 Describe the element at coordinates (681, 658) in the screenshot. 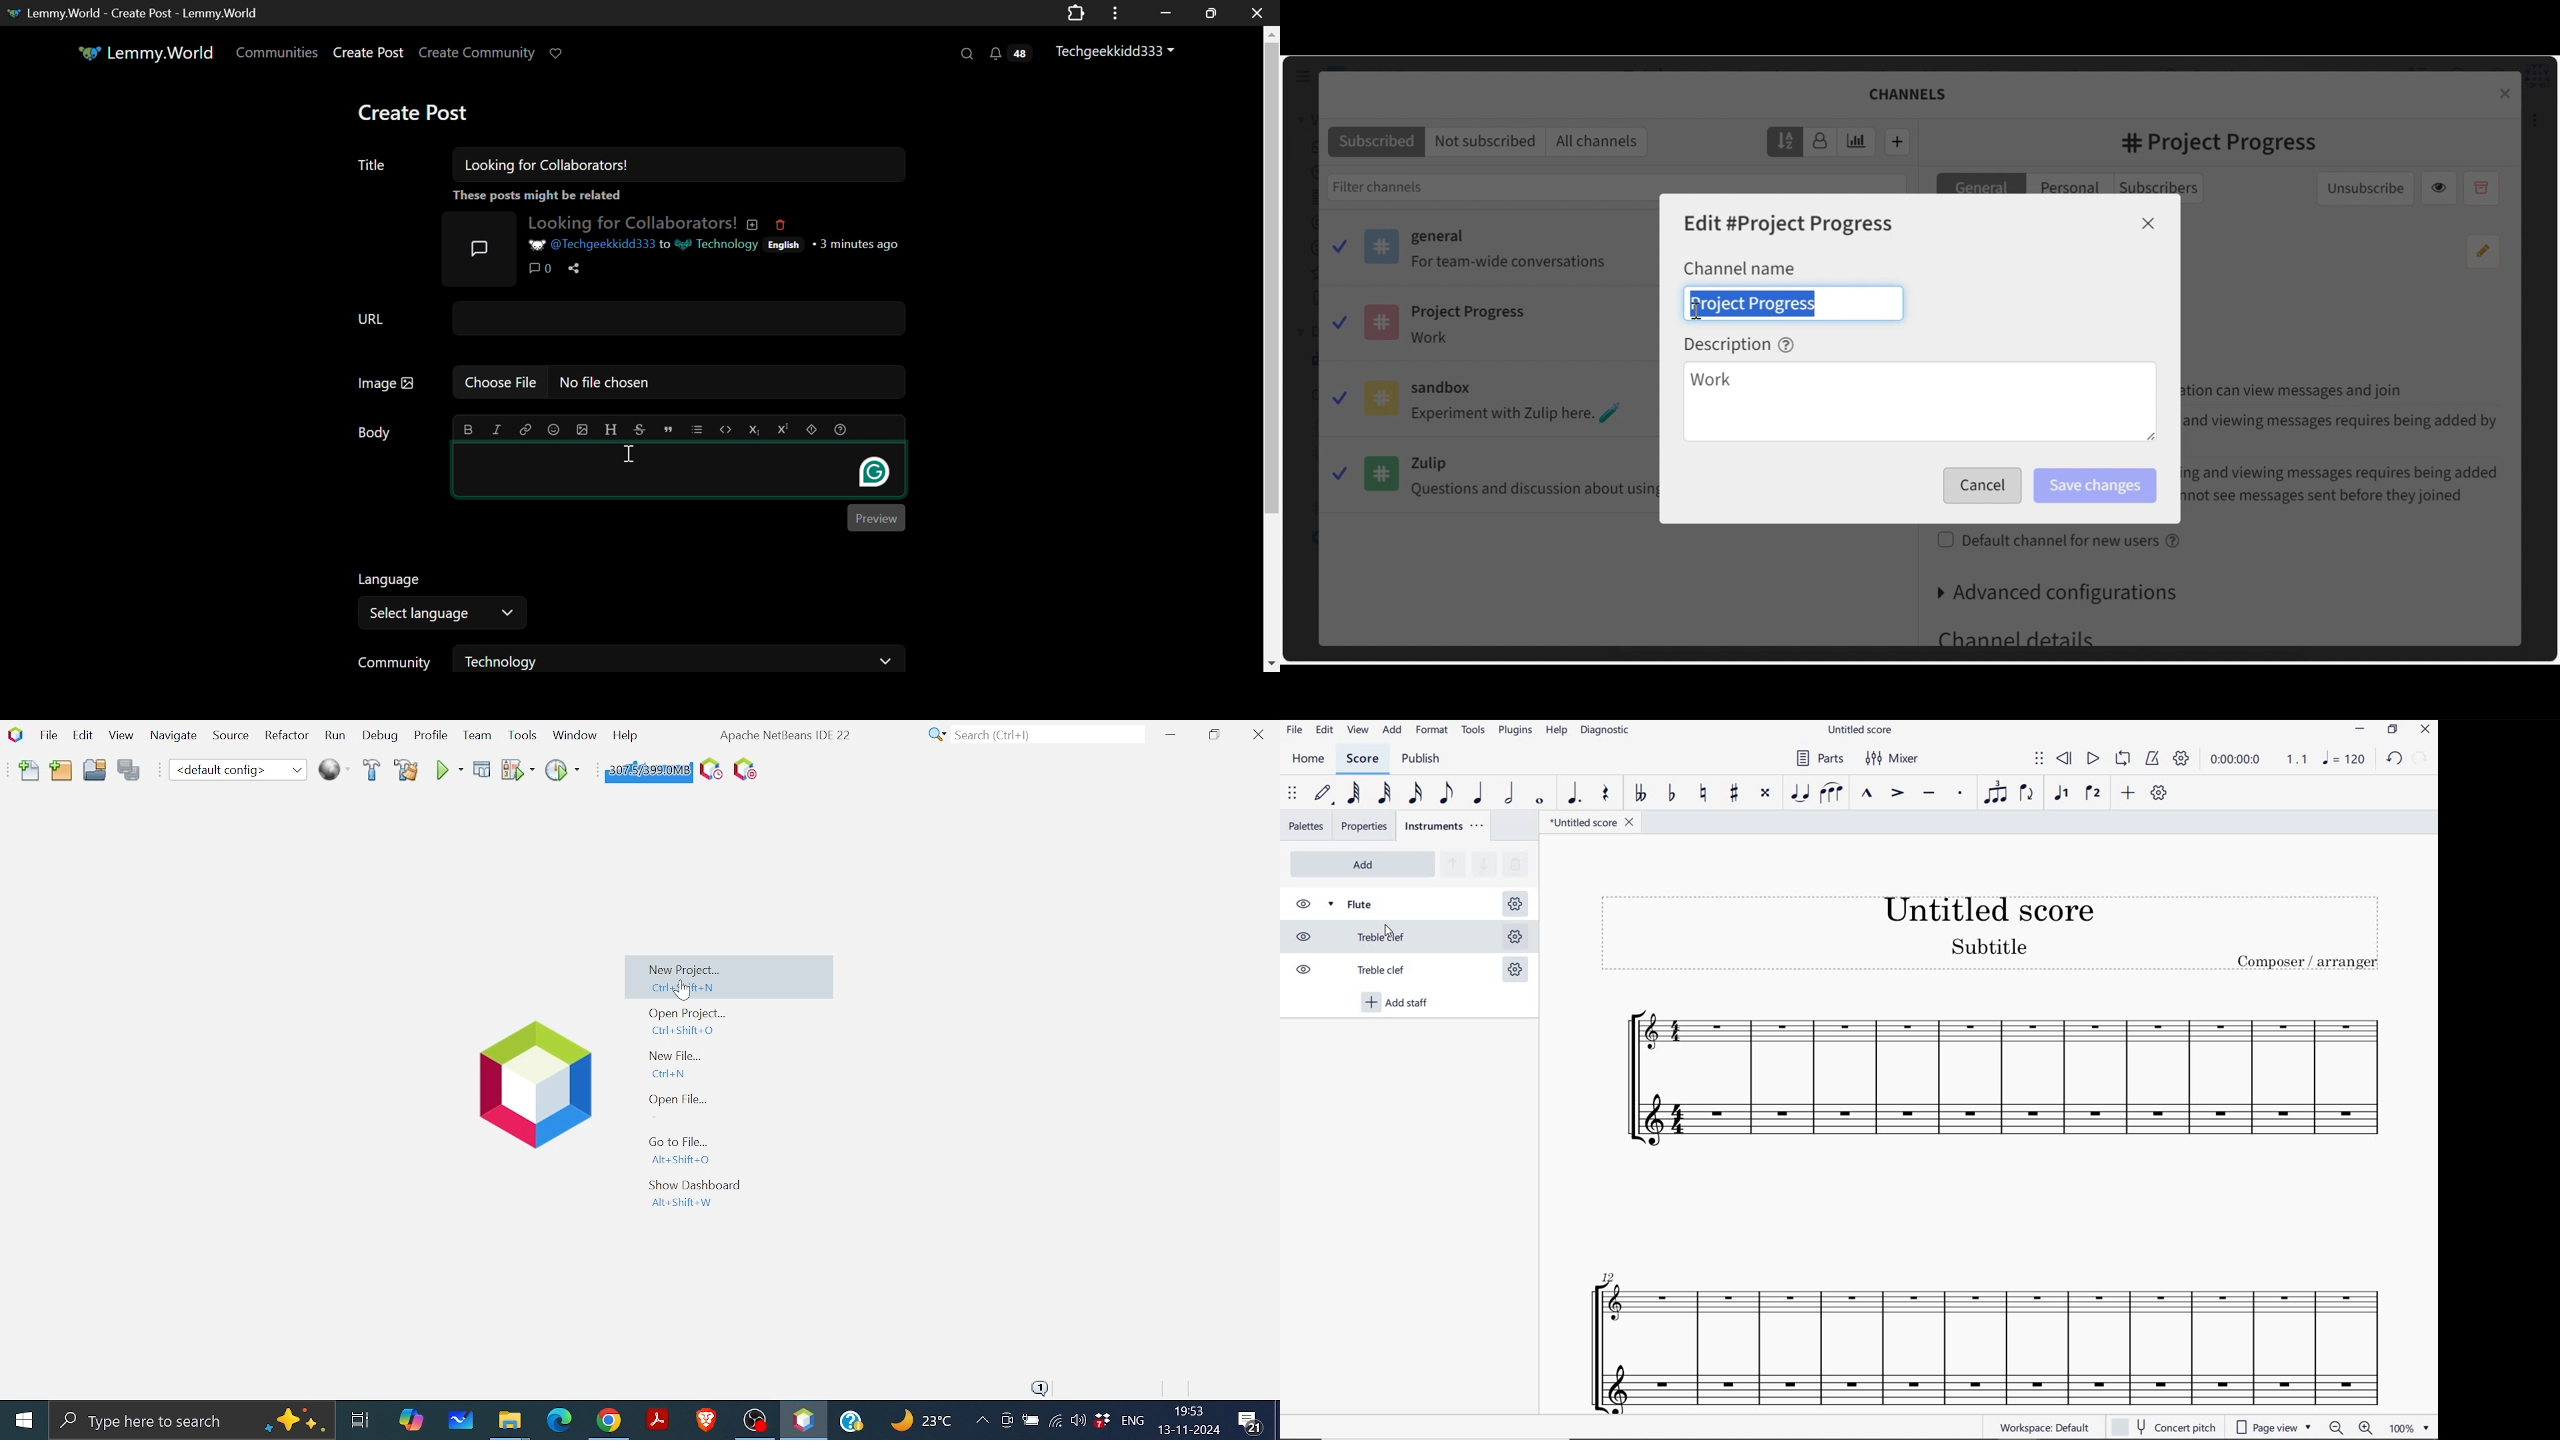

I see `Technology` at that location.